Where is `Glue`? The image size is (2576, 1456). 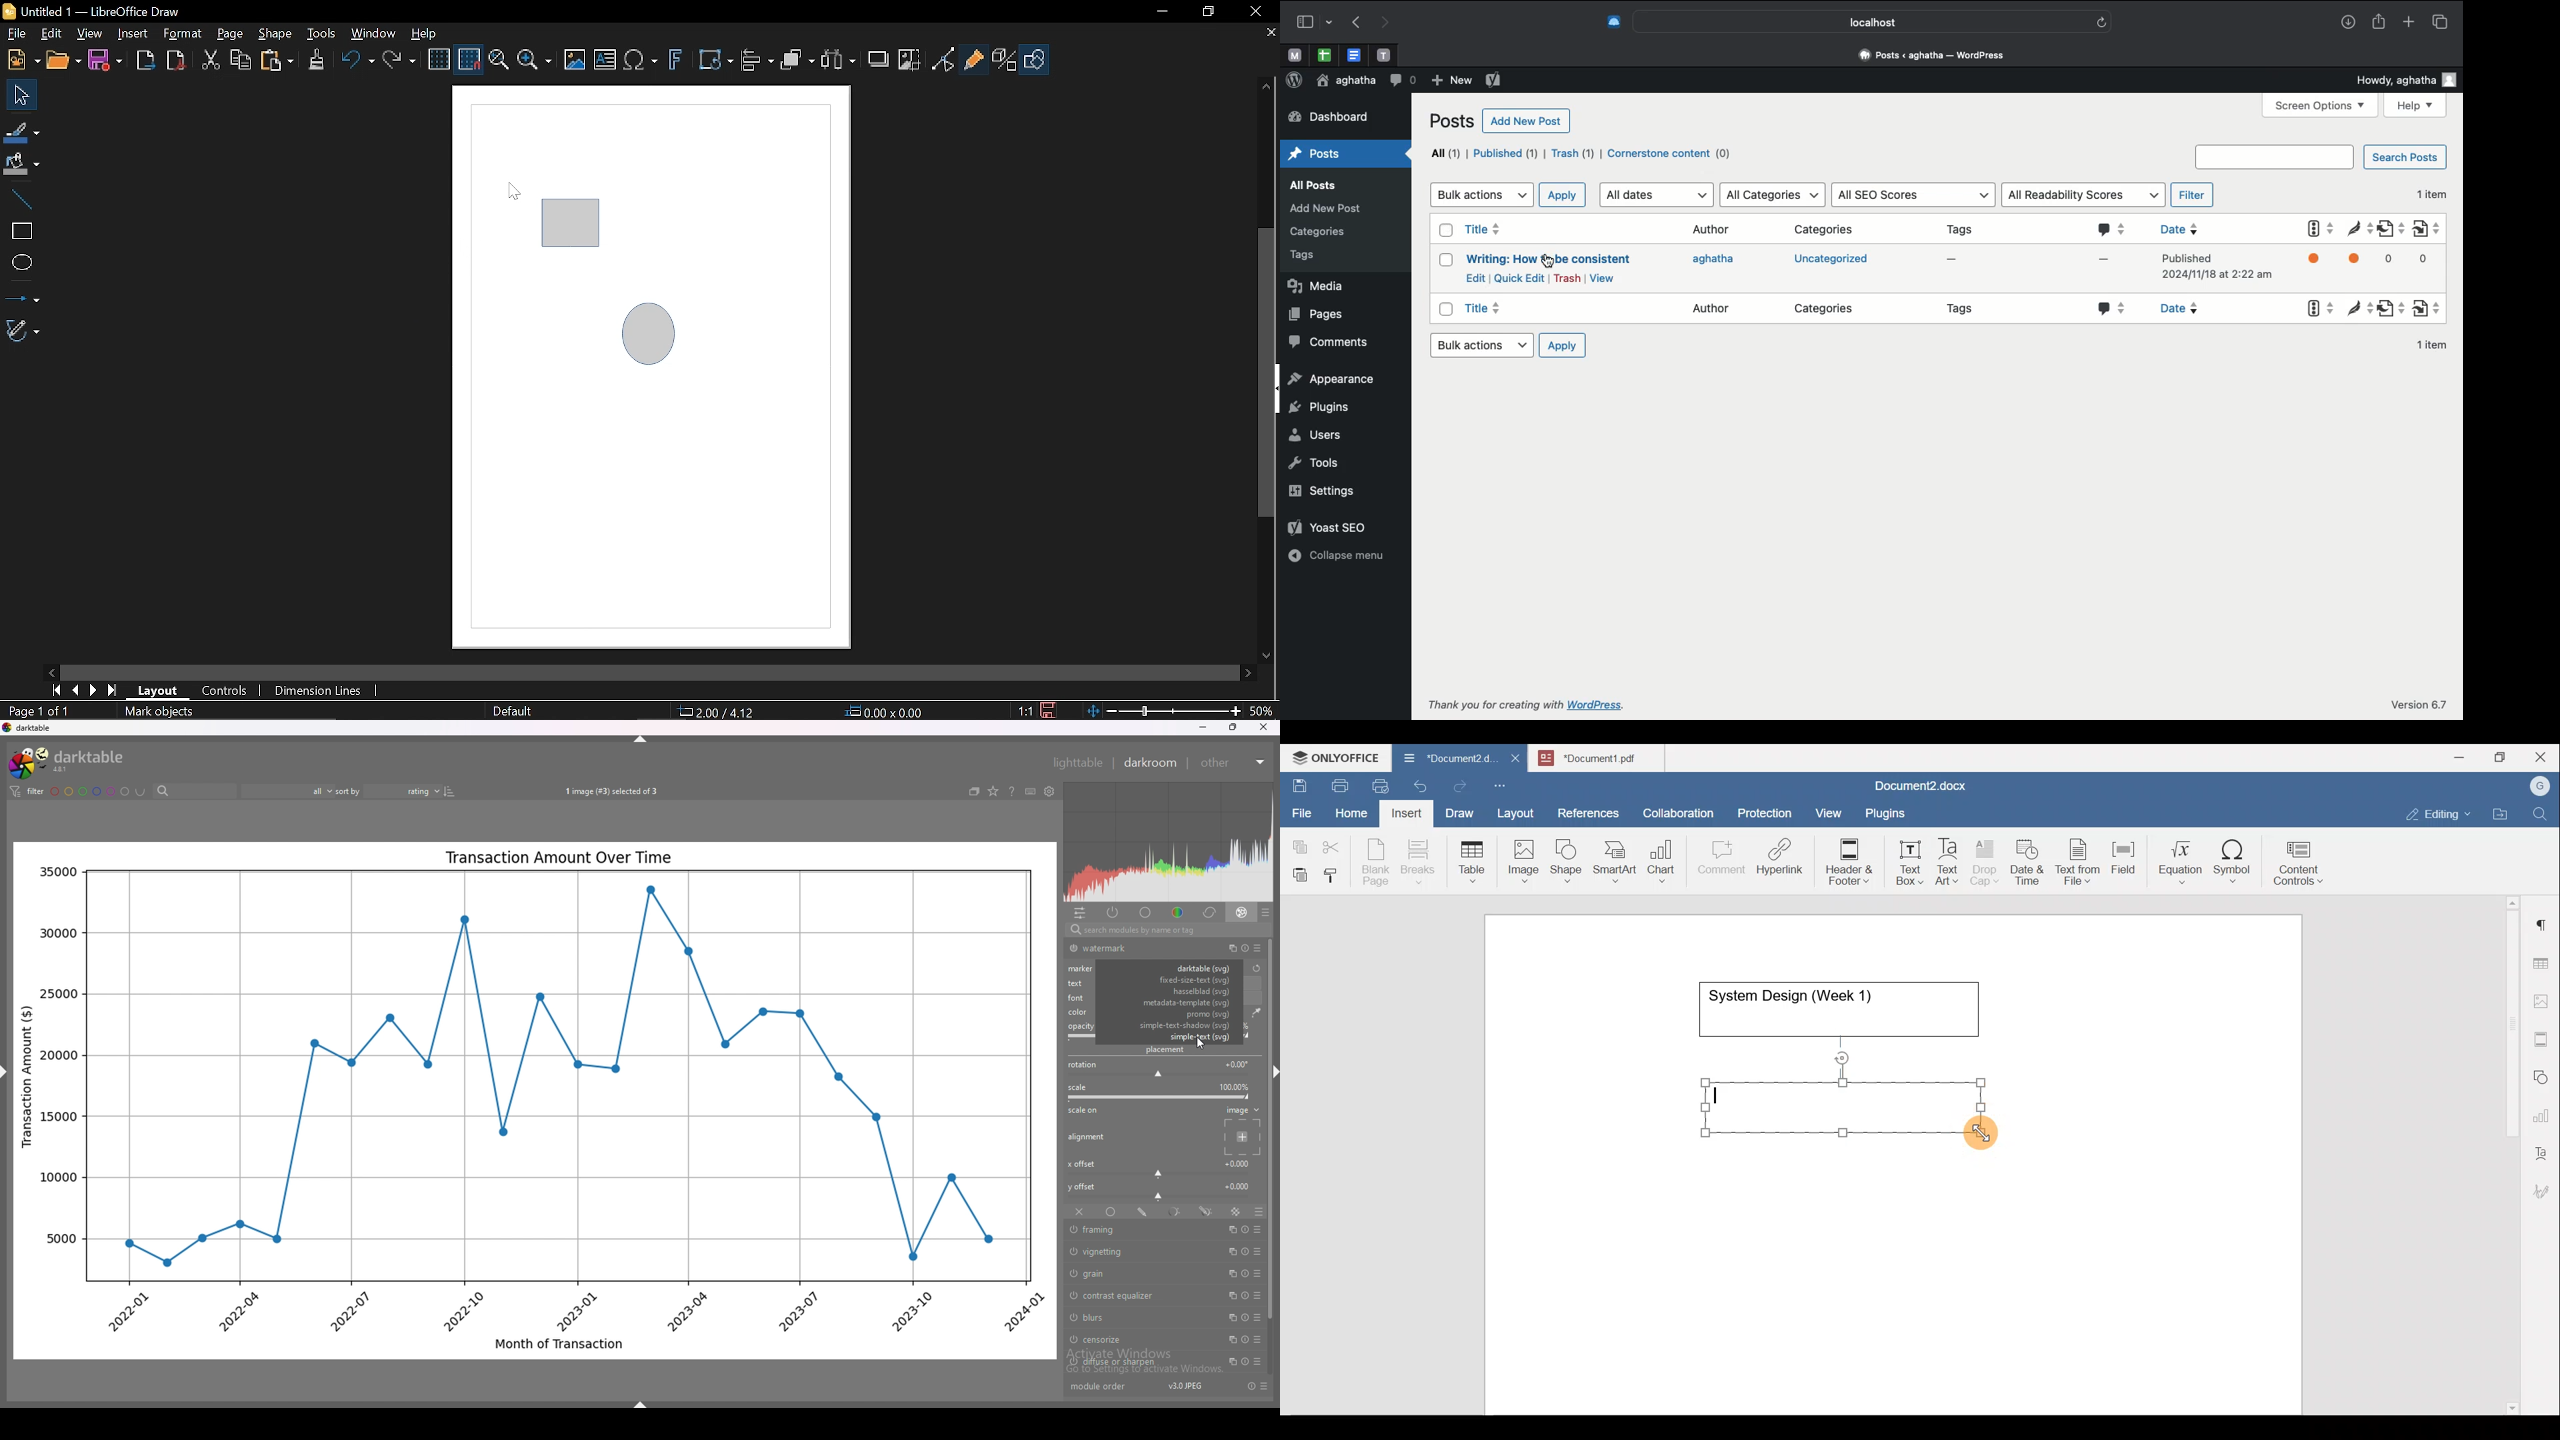 Glue is located at coordinates (974, 60).